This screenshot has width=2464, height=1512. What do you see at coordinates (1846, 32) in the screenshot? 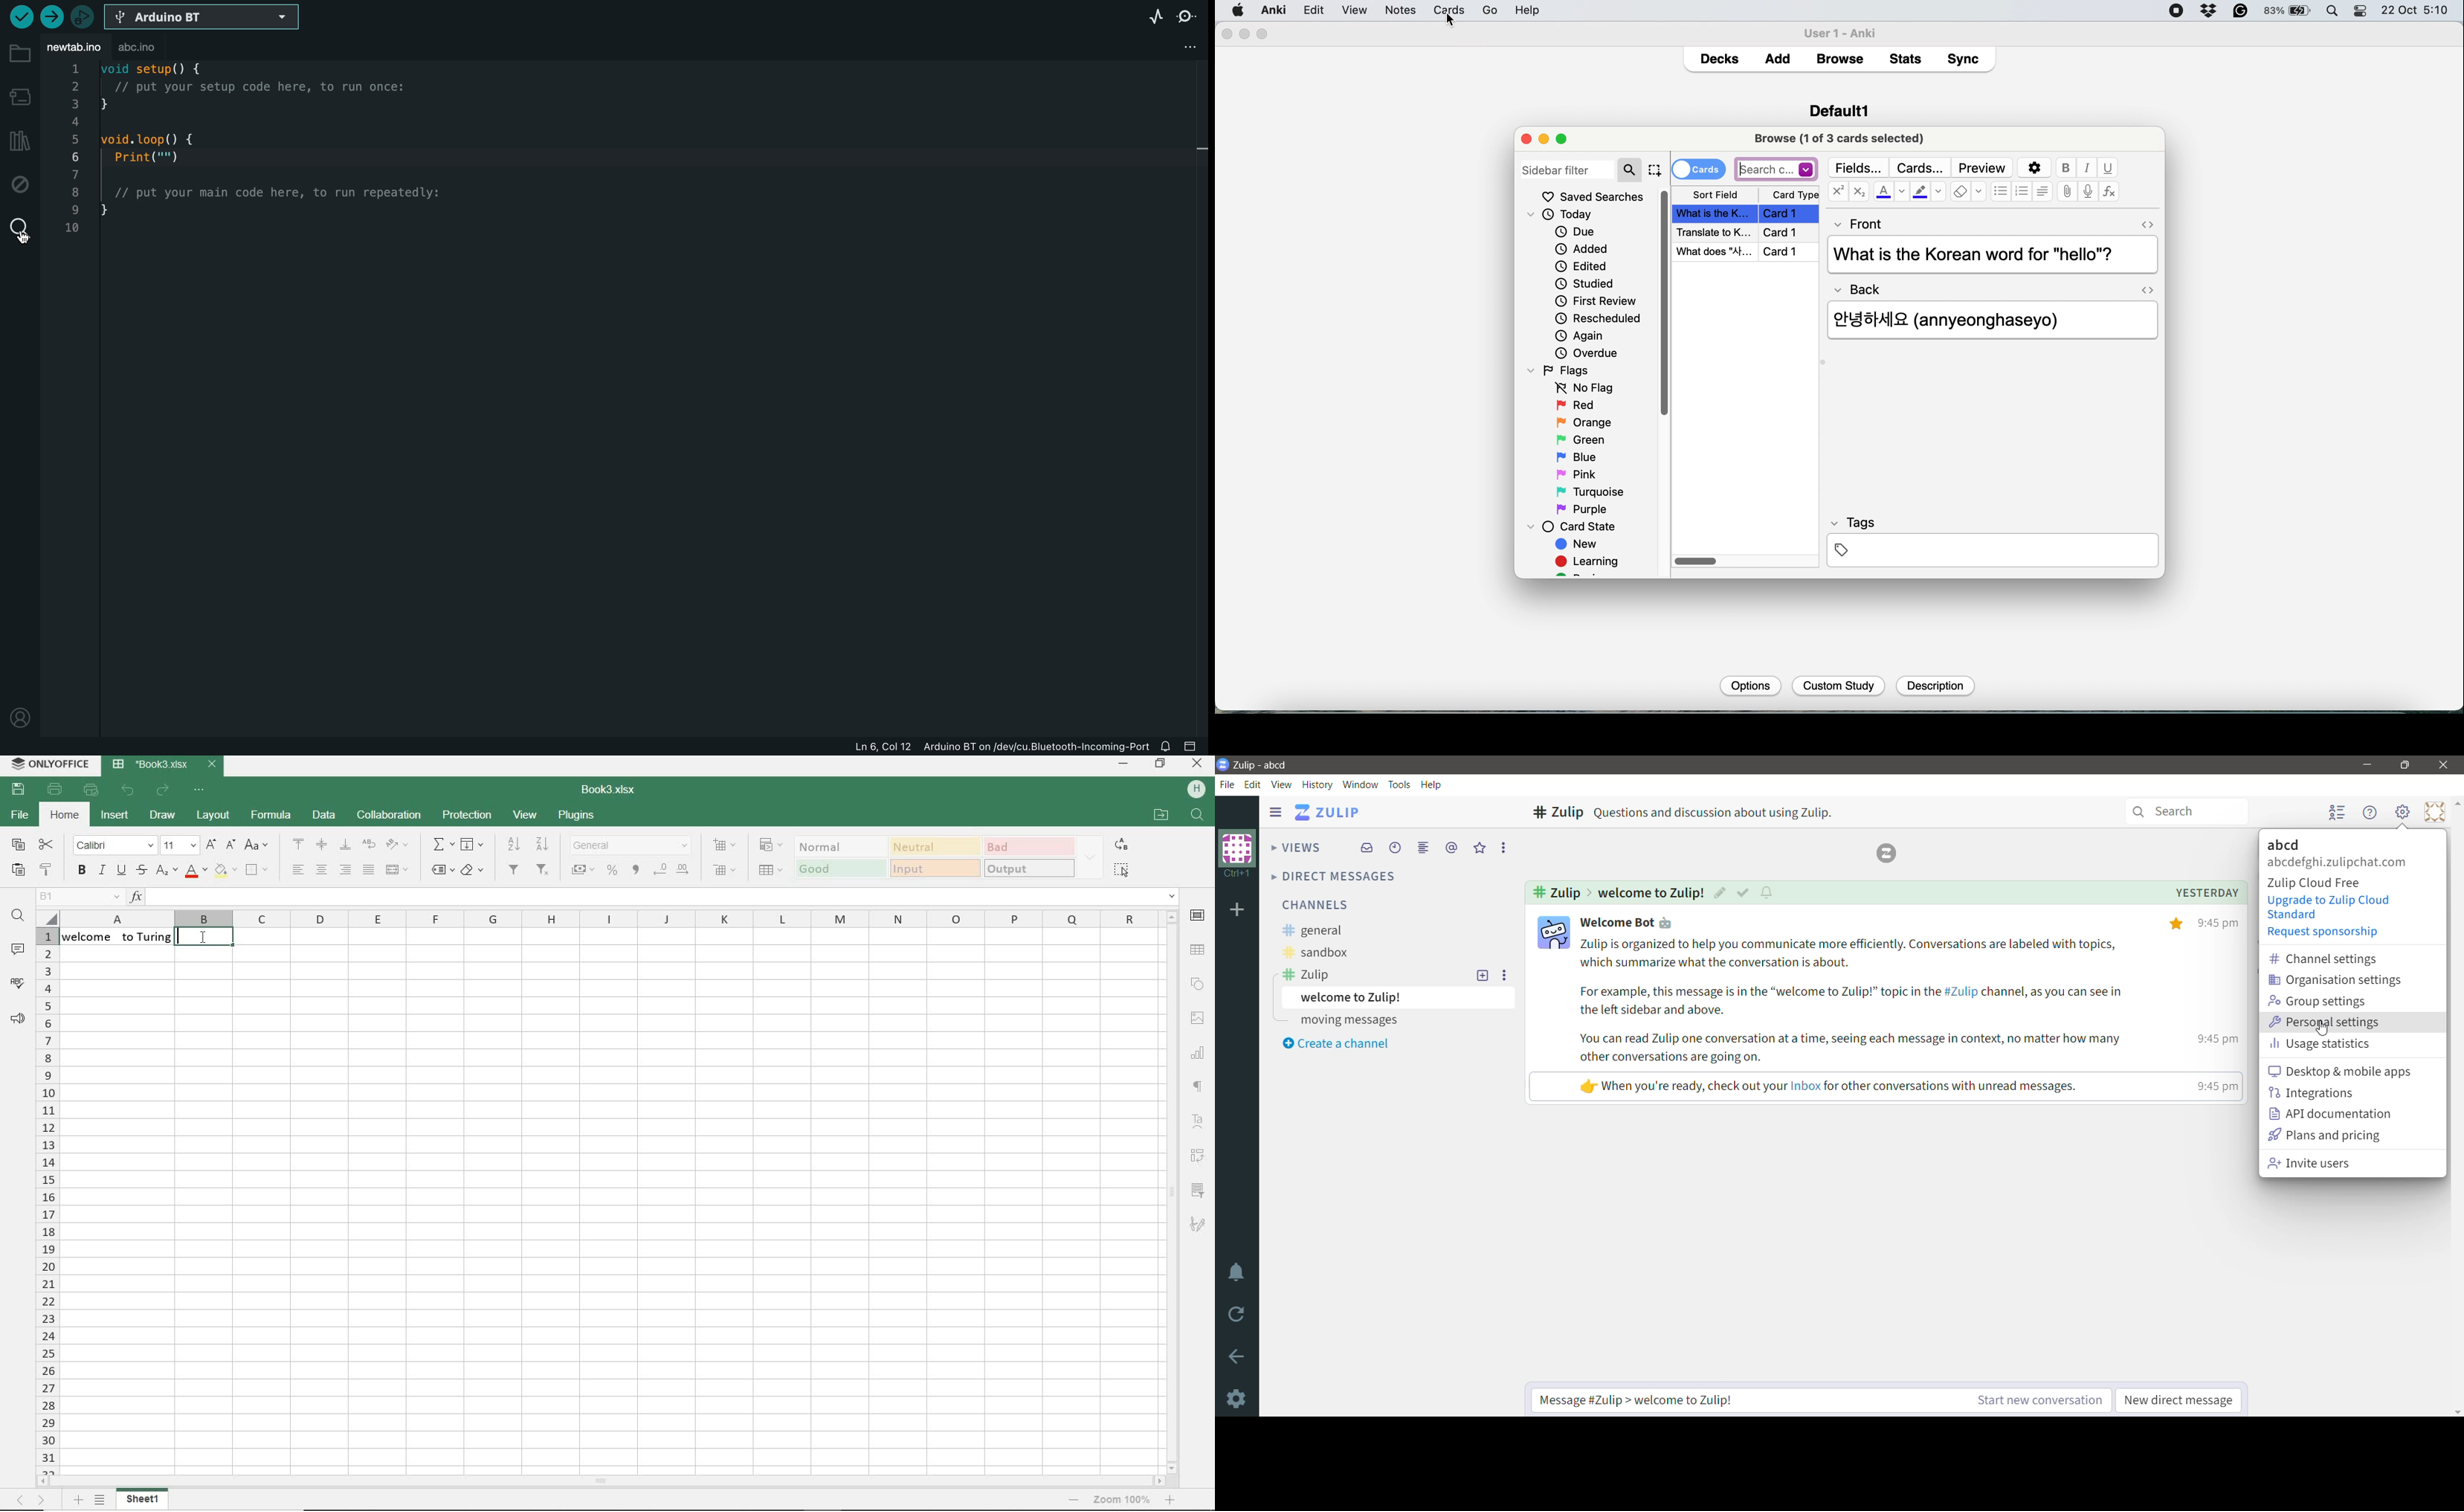
I see `user 1 - Anki` at bounding box center [1846, 32].